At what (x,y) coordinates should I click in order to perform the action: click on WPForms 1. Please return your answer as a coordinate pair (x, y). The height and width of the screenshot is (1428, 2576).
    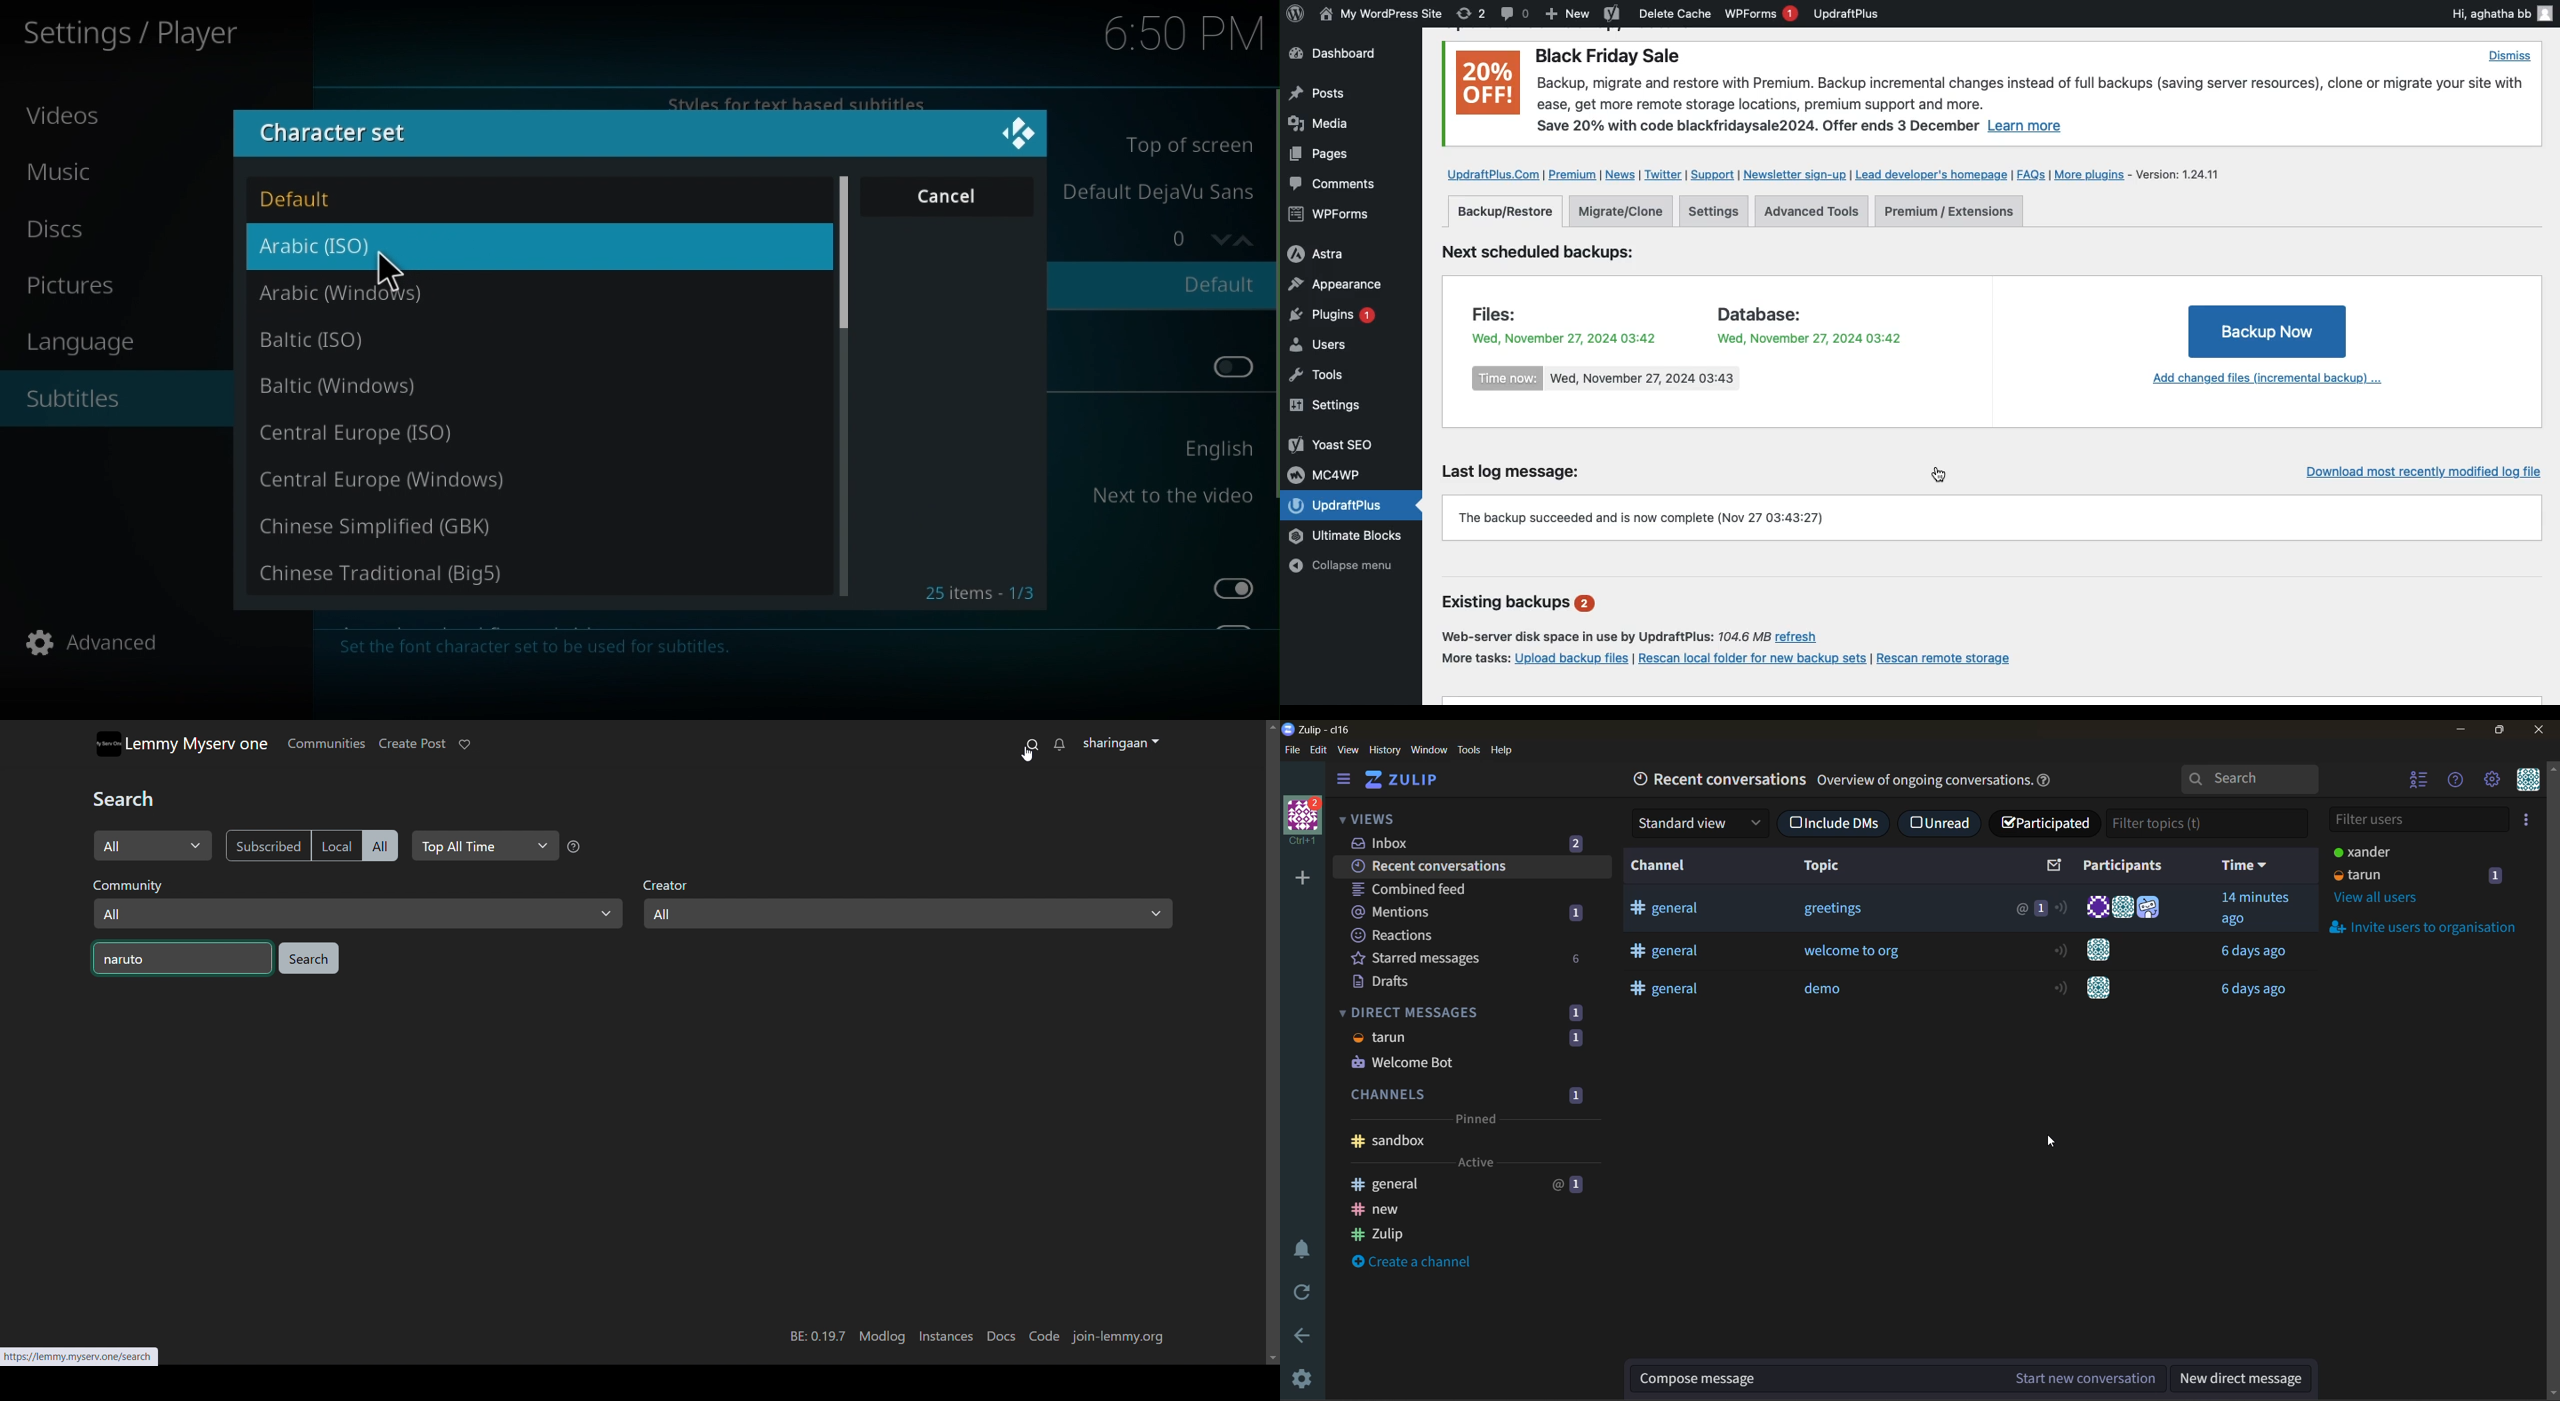
    Looking at the image, I should click on (1761, 13).